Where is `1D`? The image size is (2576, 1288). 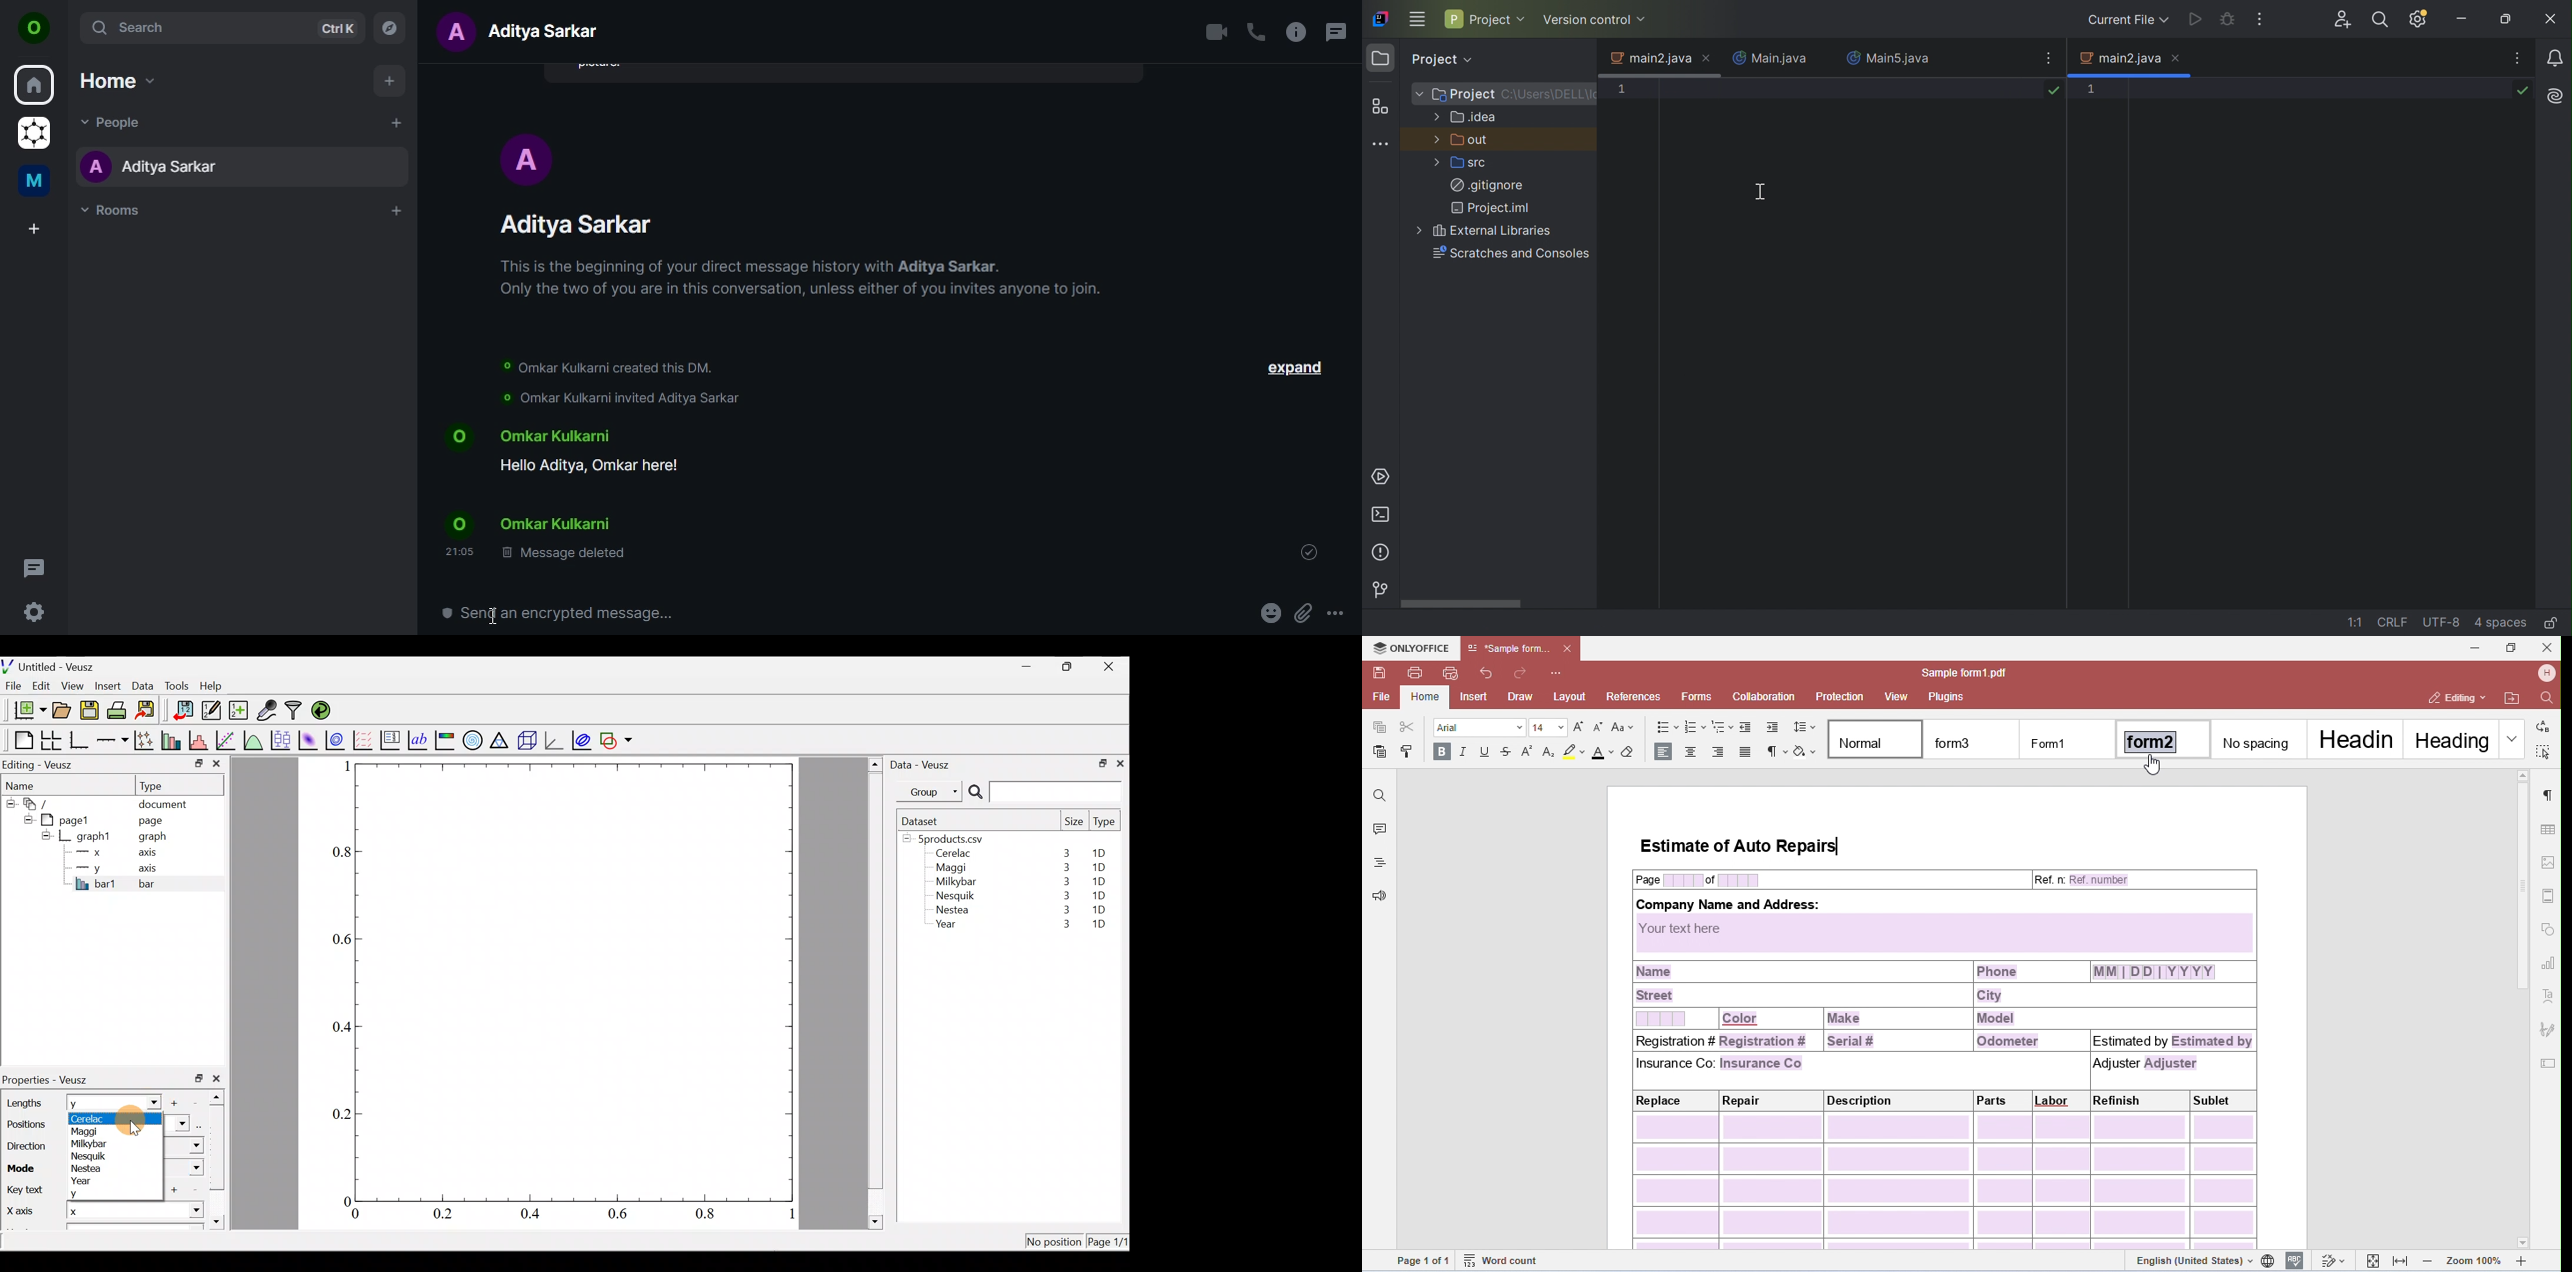
1D is located at coordinates (1099, 867).